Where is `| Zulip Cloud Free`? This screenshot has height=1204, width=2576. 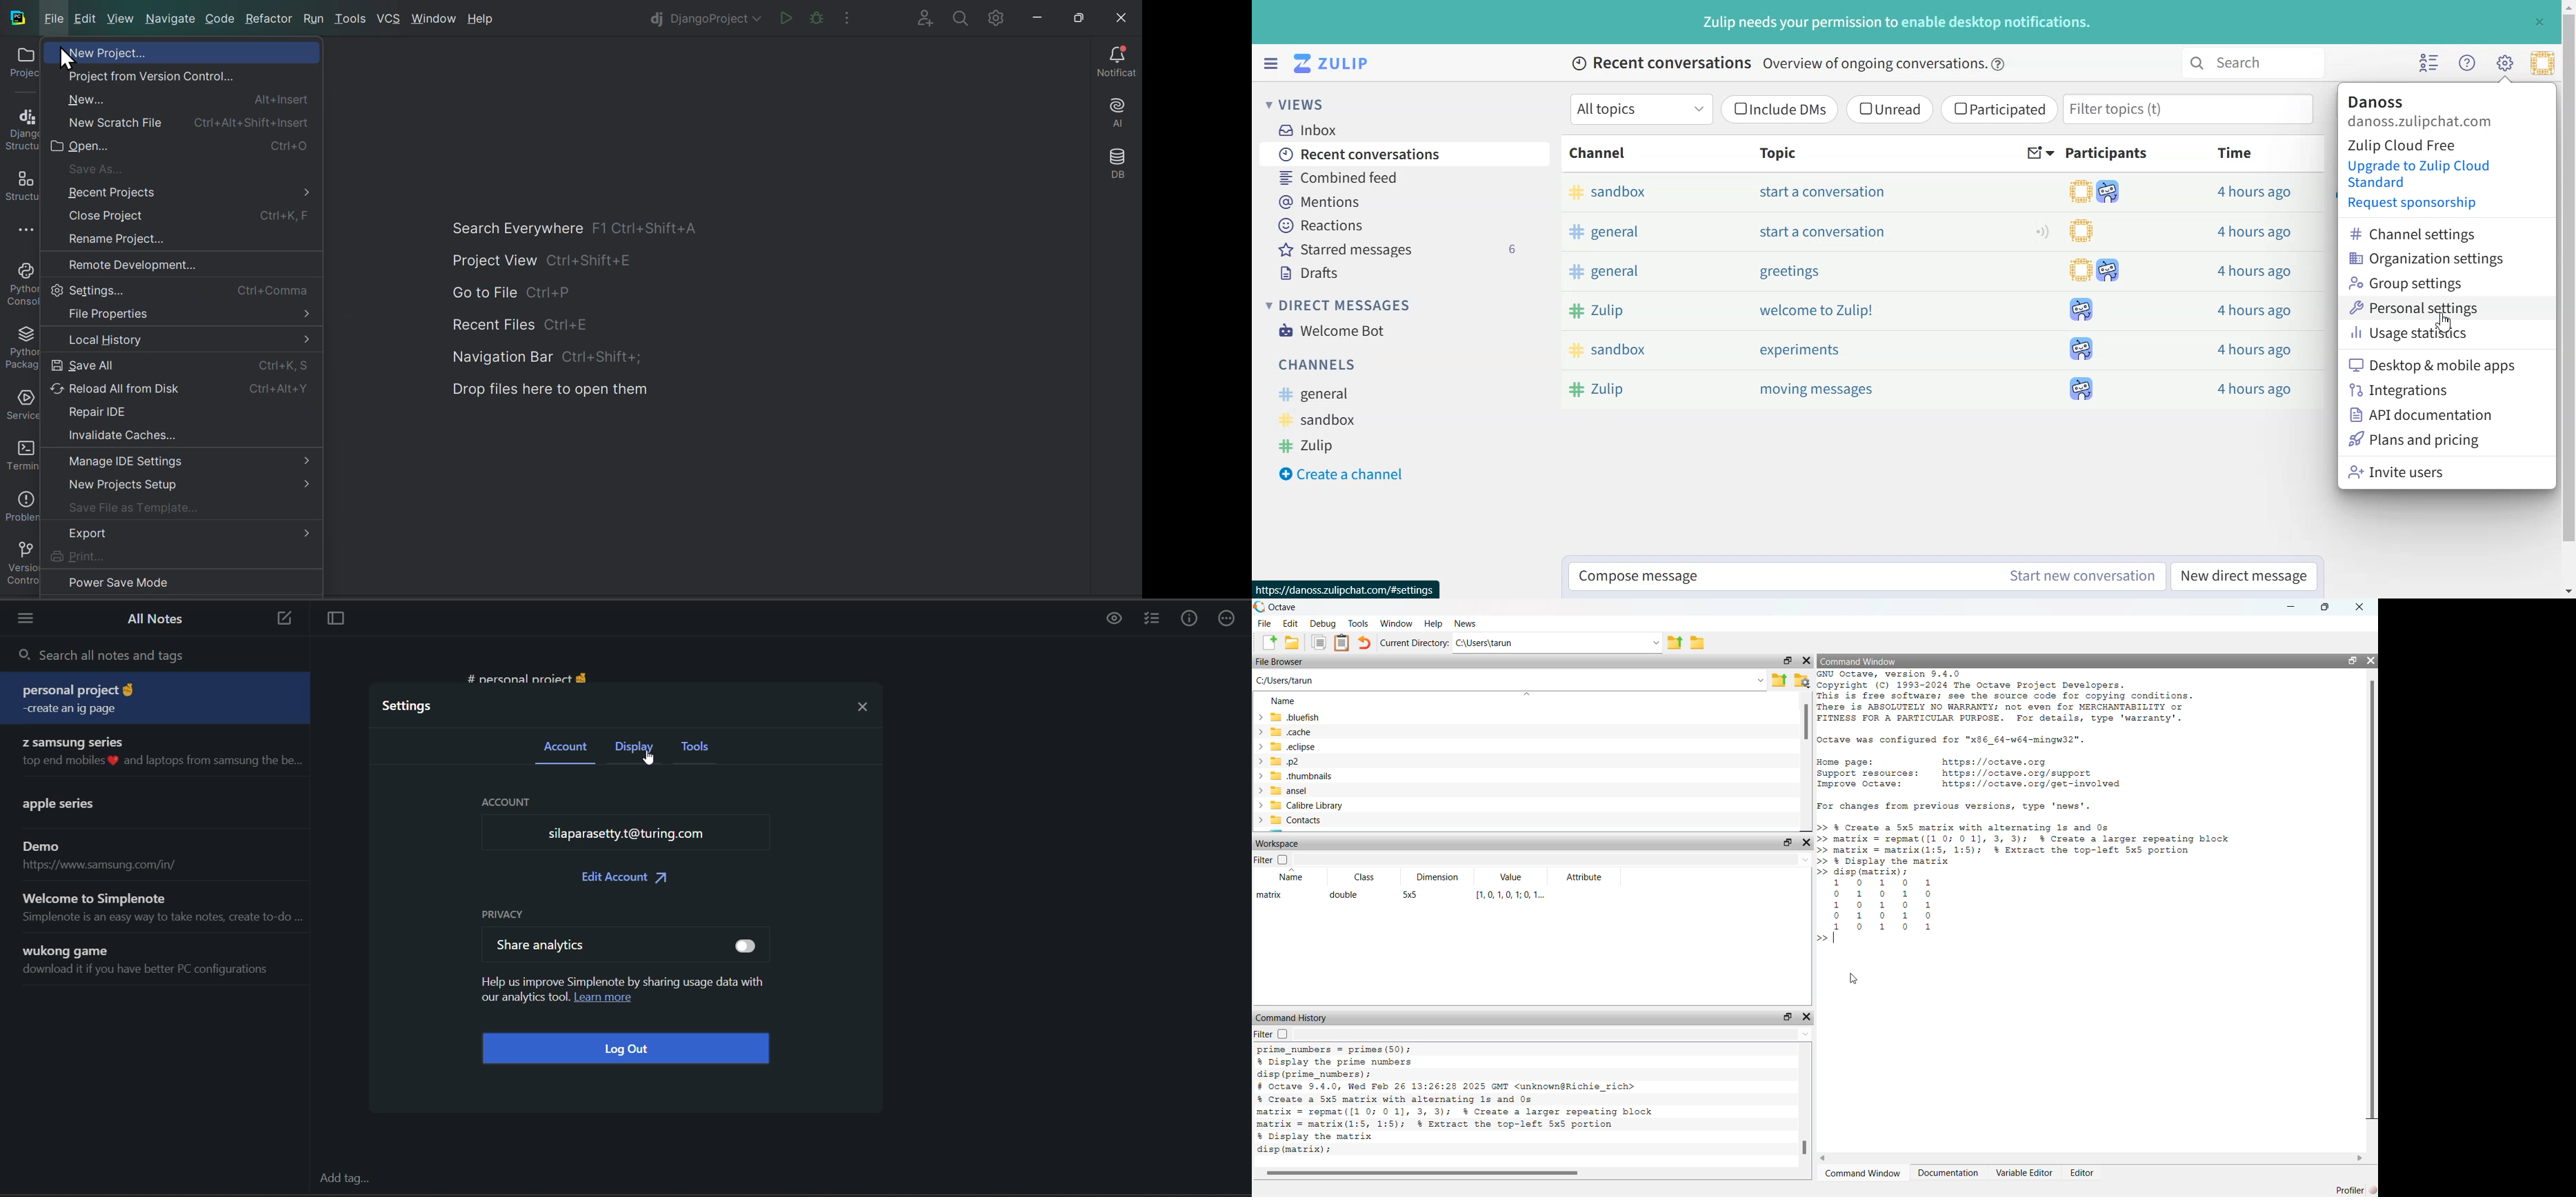 | Zulip Cloud Free is located at coordinates (2404, 144).